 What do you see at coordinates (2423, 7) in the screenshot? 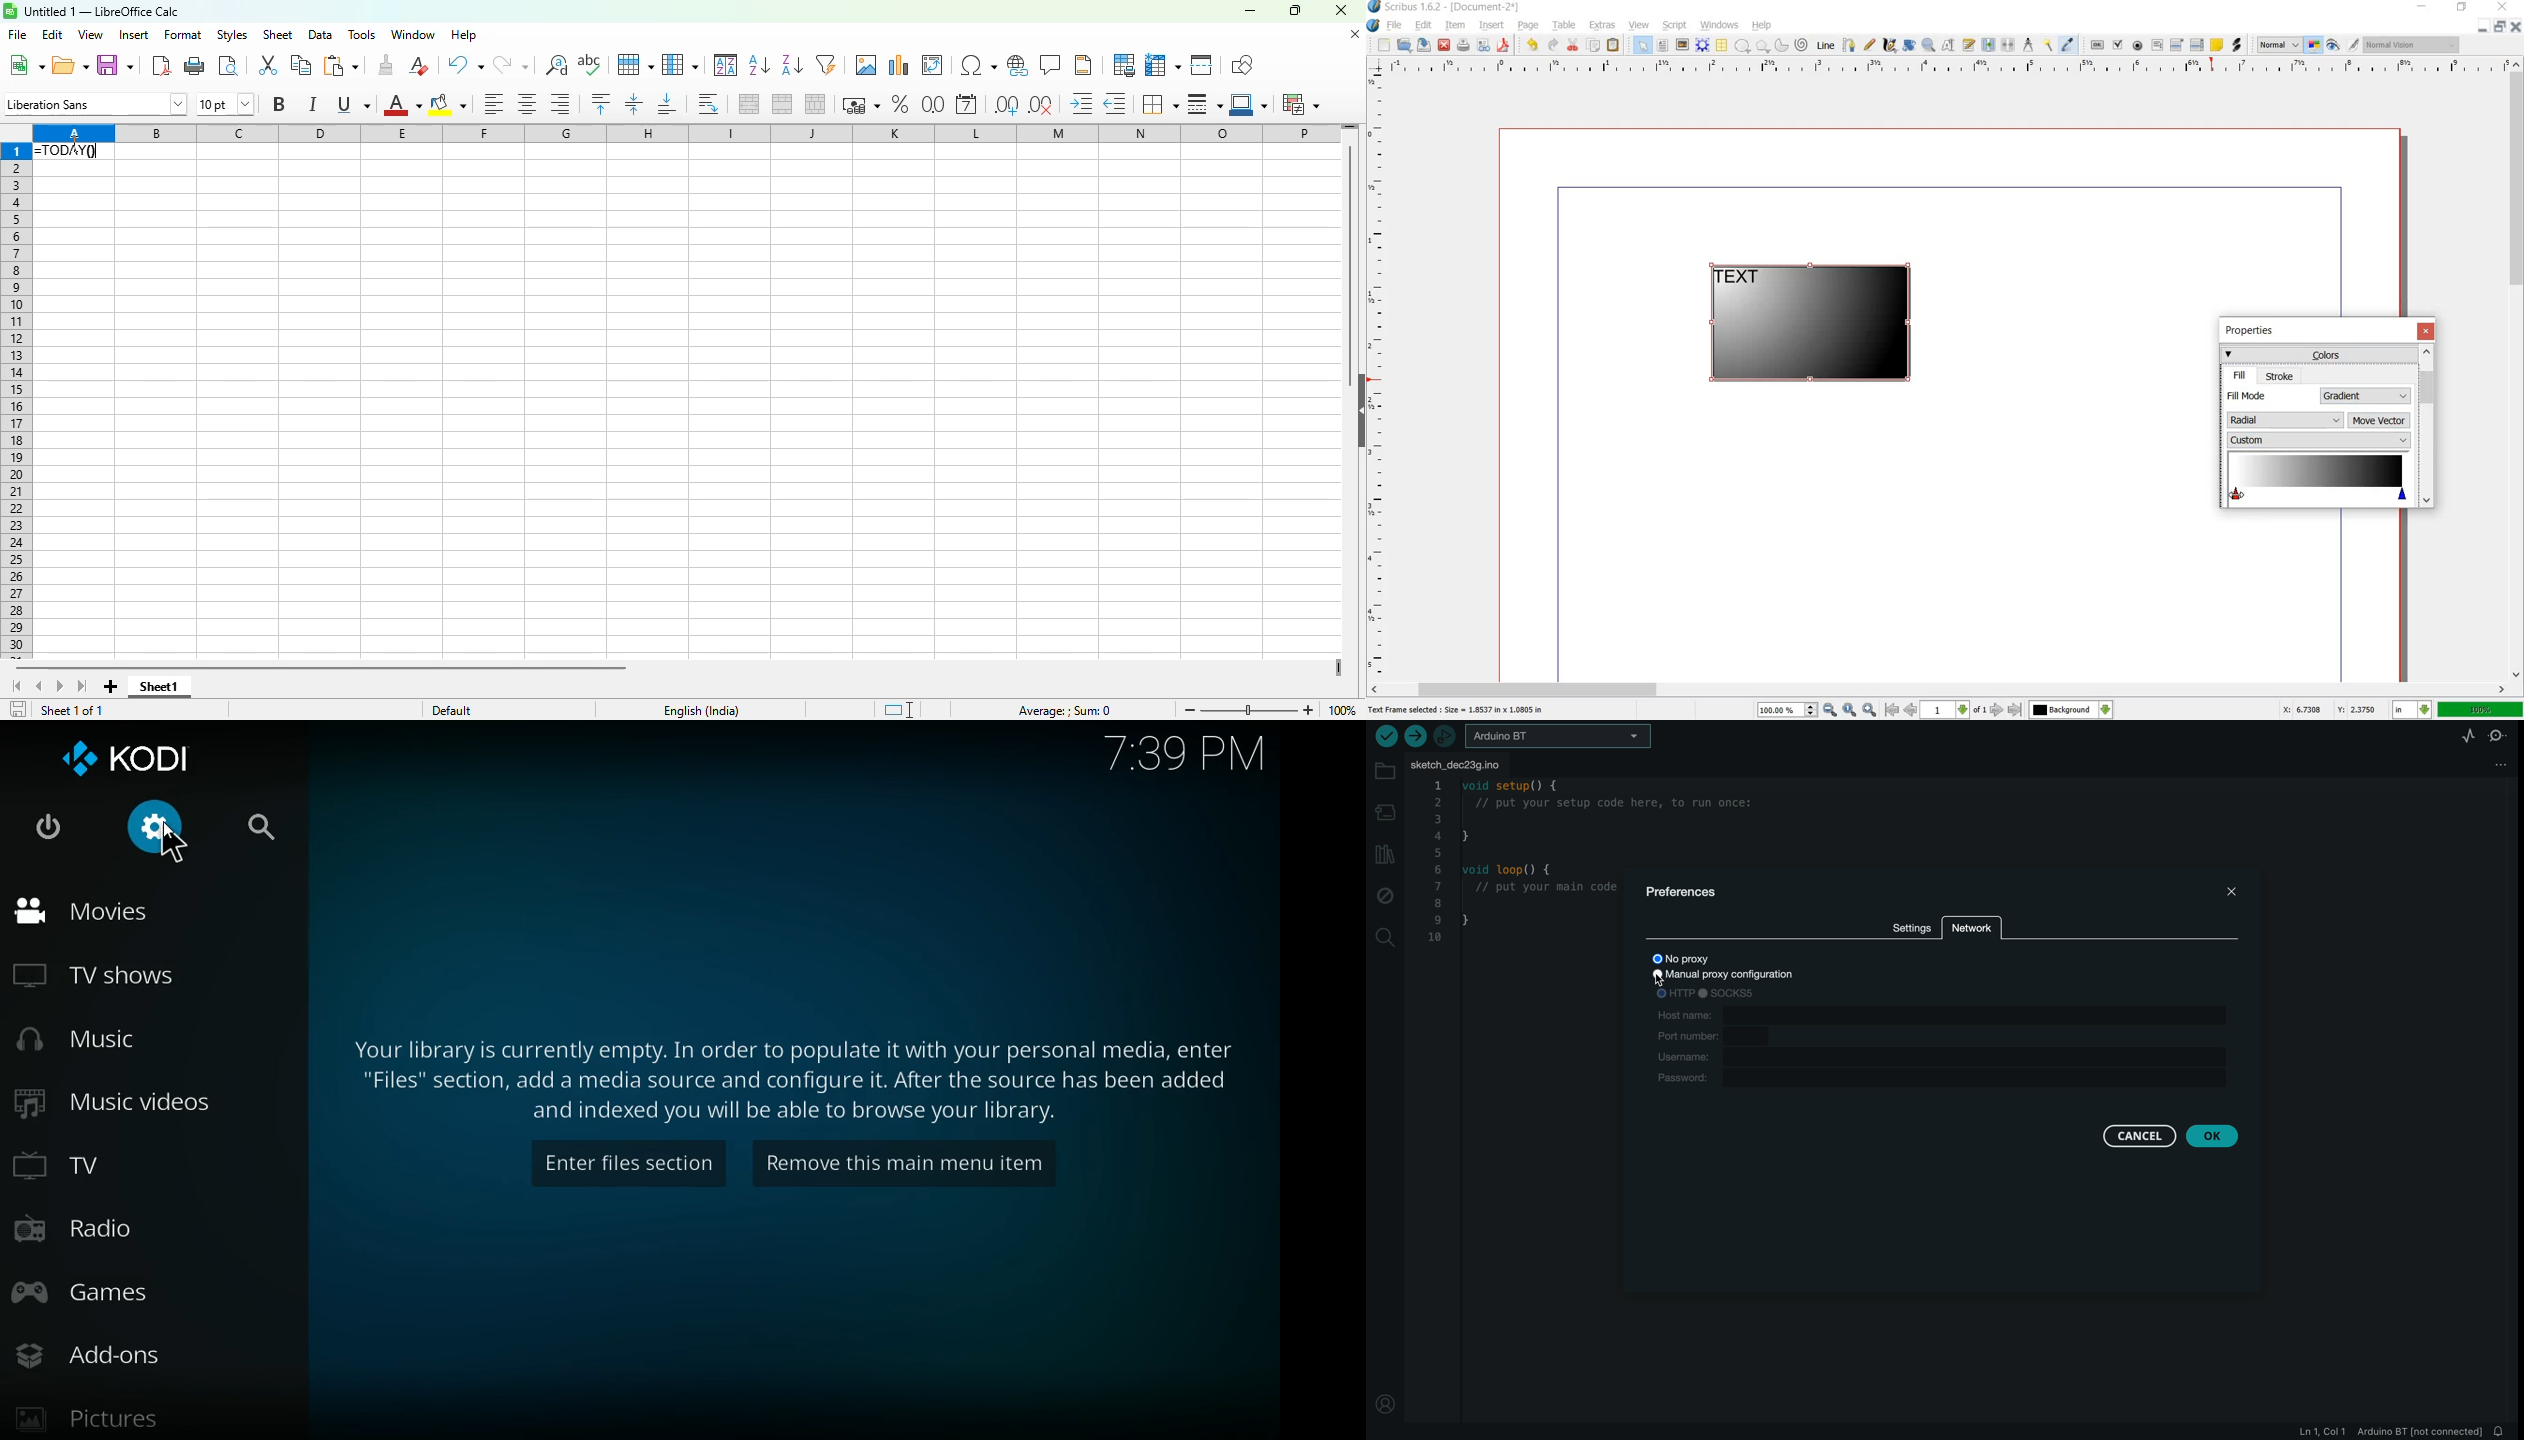
I see `minimize` at bounding box center [2423, 7].